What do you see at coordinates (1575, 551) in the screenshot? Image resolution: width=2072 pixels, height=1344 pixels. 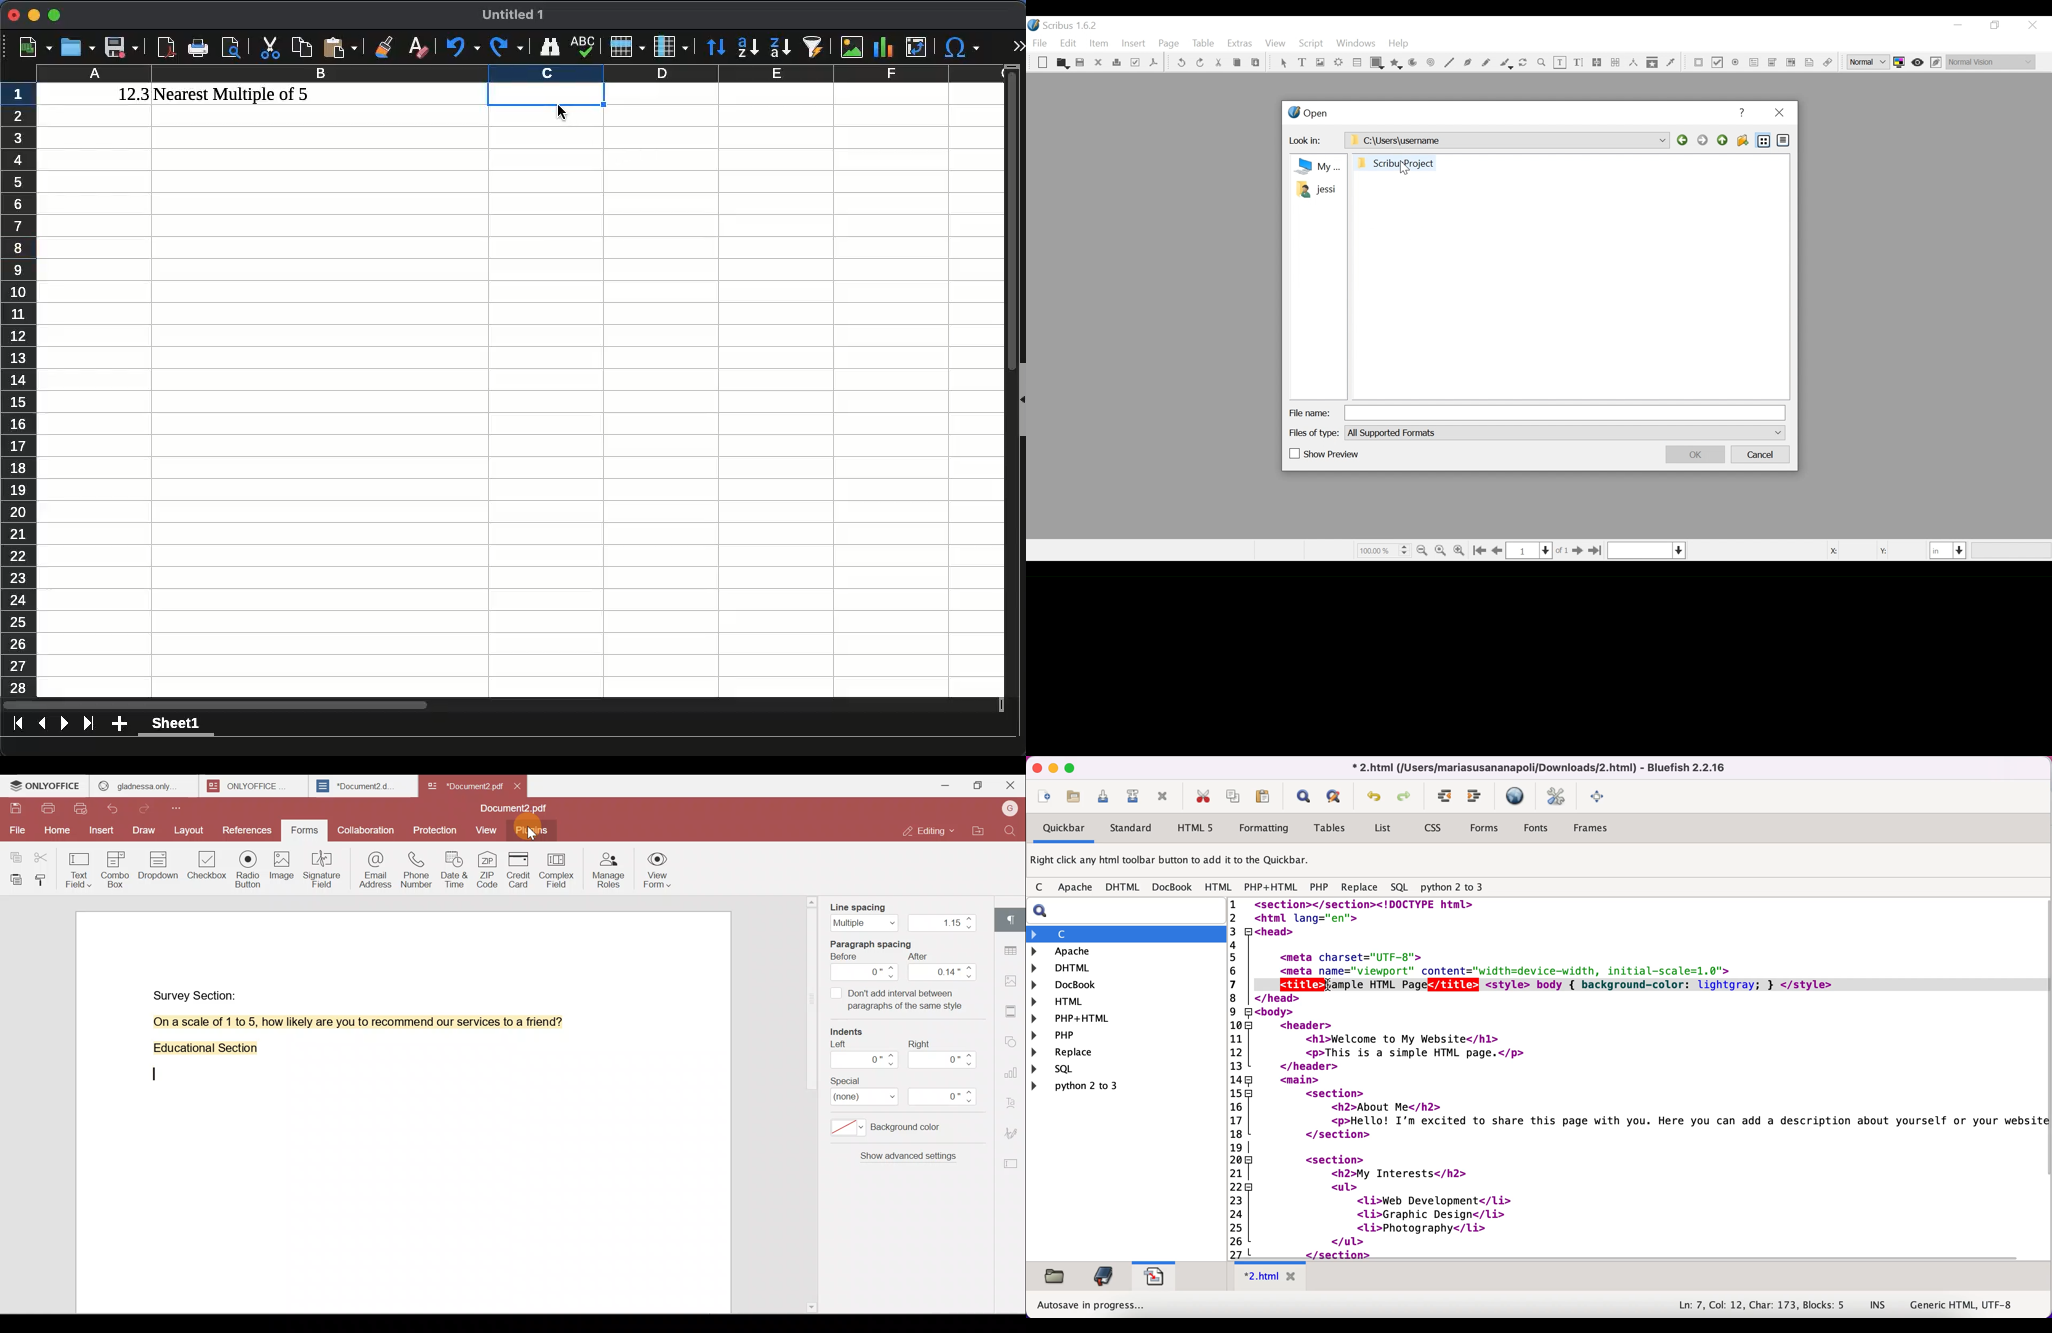 I see `Go to next Page` at bounding box center [1575, 551].